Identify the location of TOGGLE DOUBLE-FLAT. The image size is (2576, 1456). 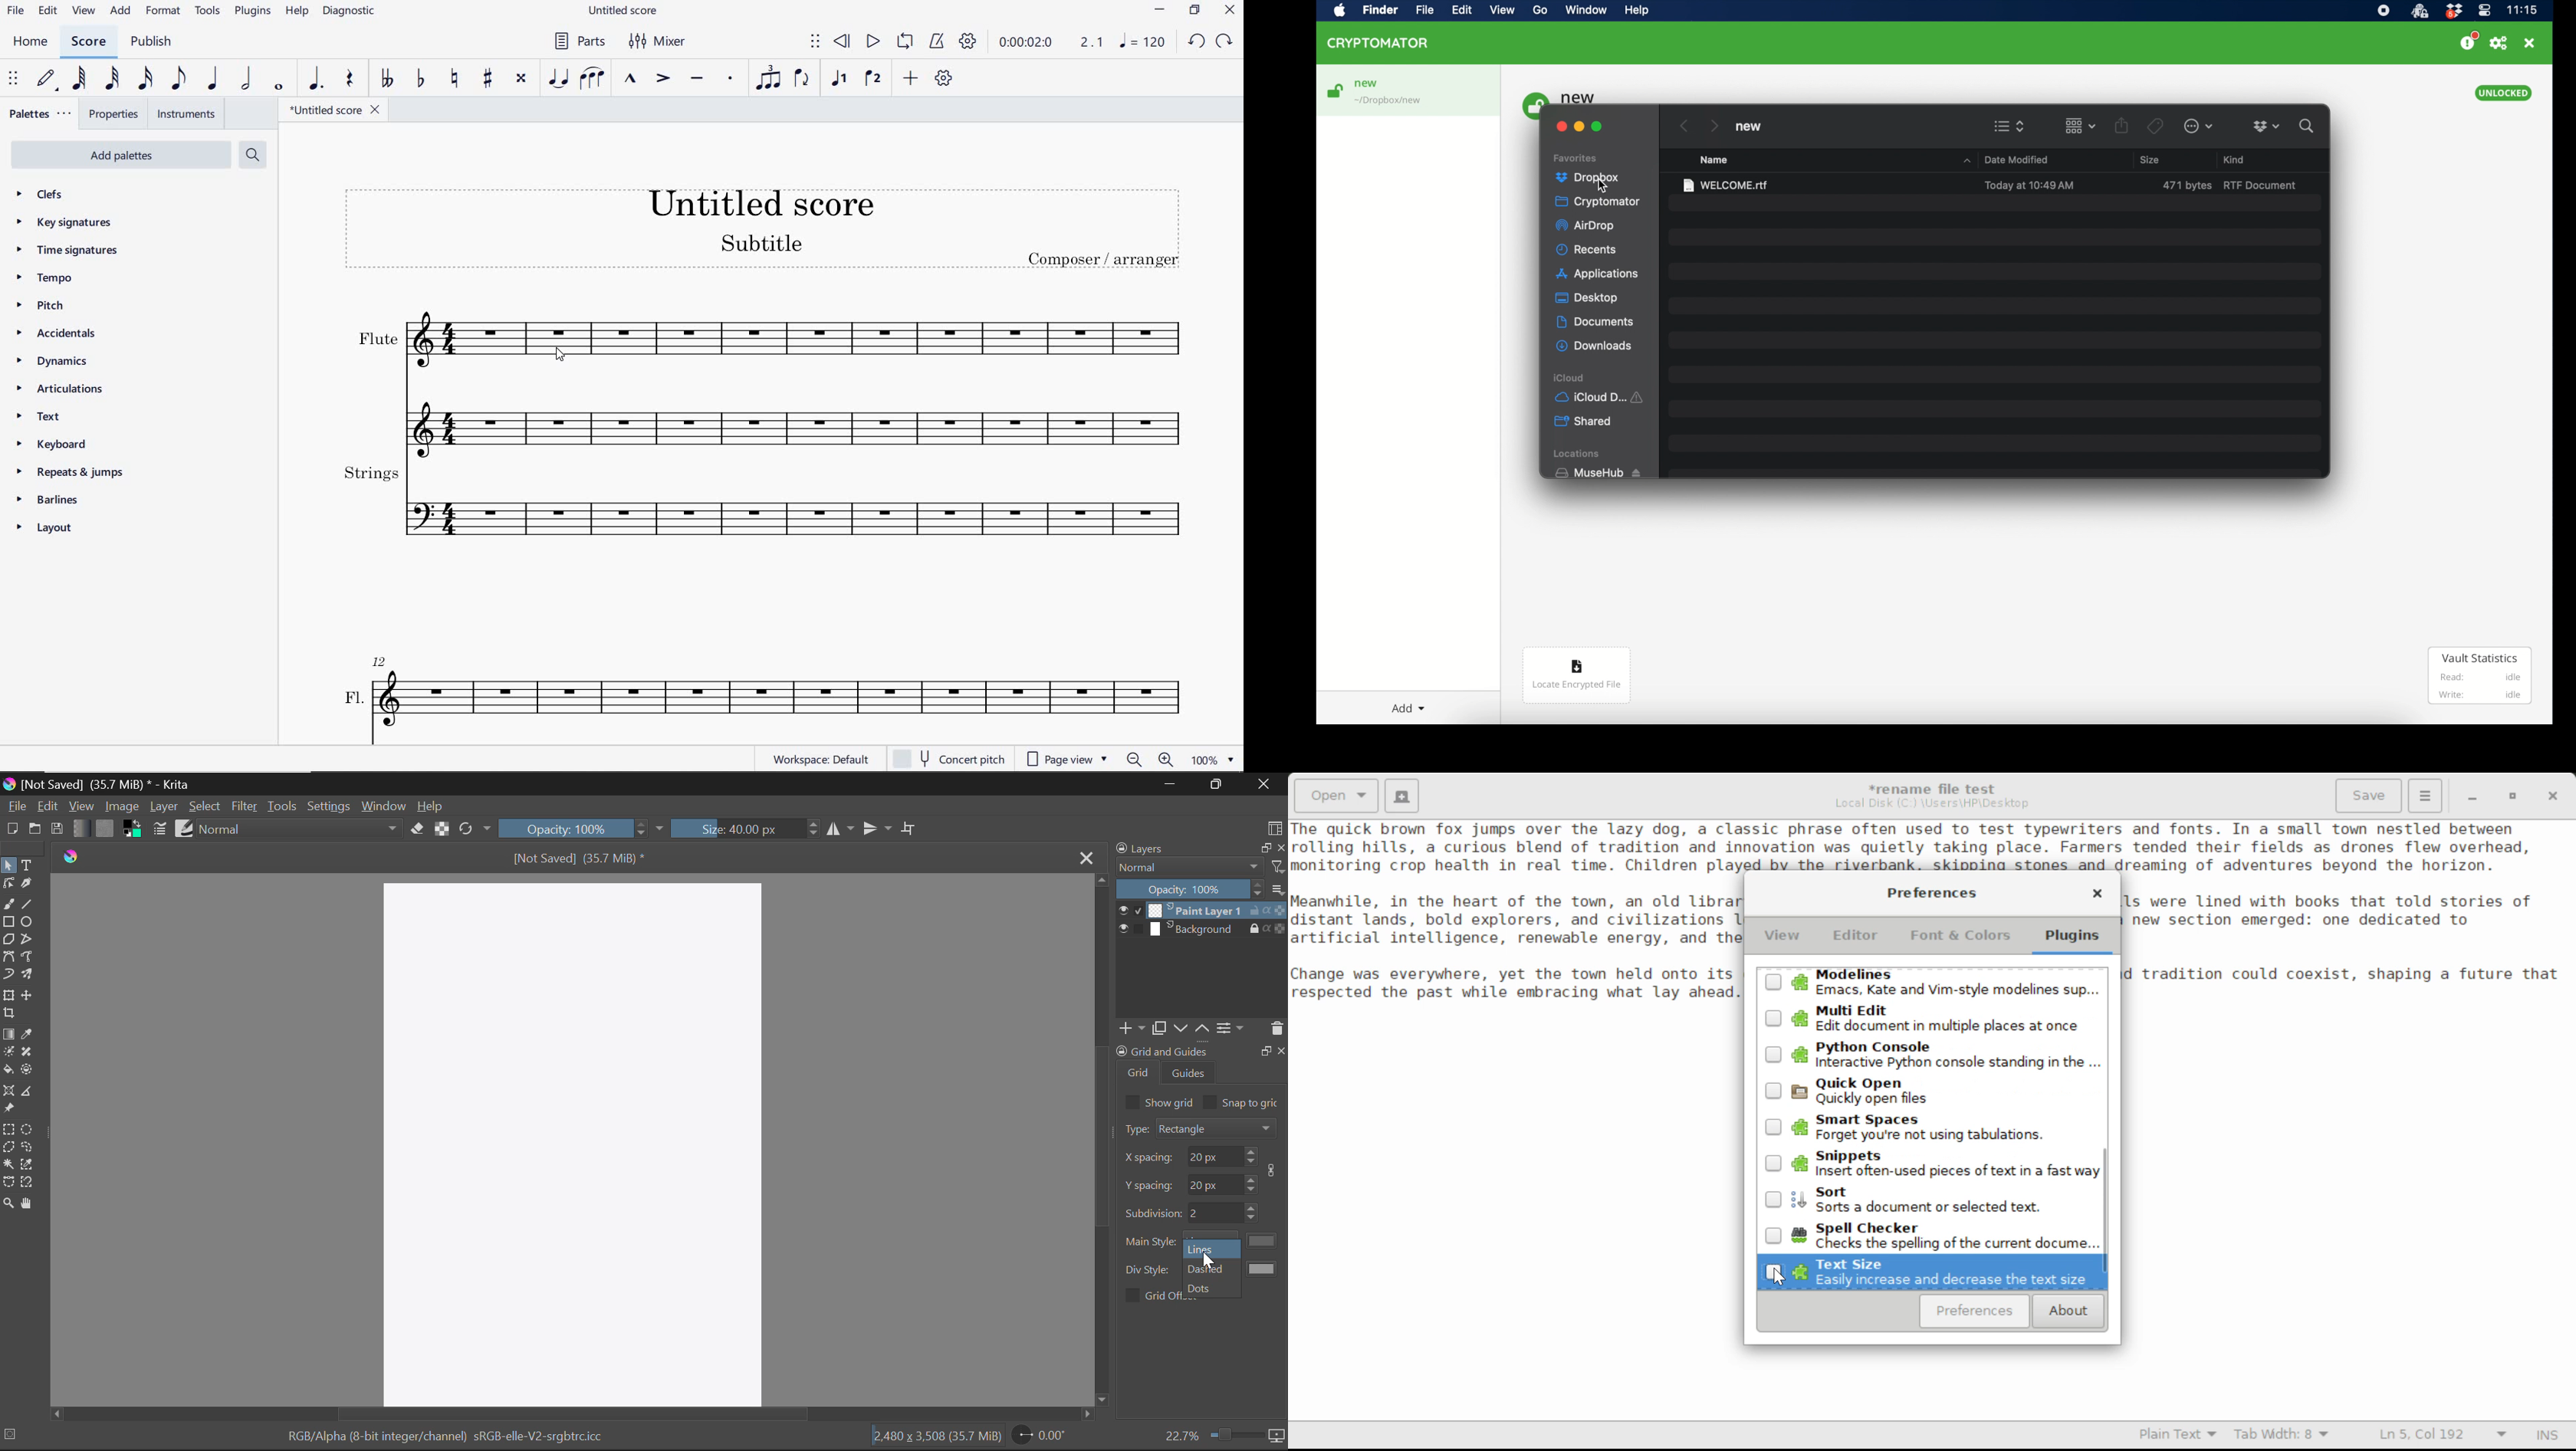
(388, 79).